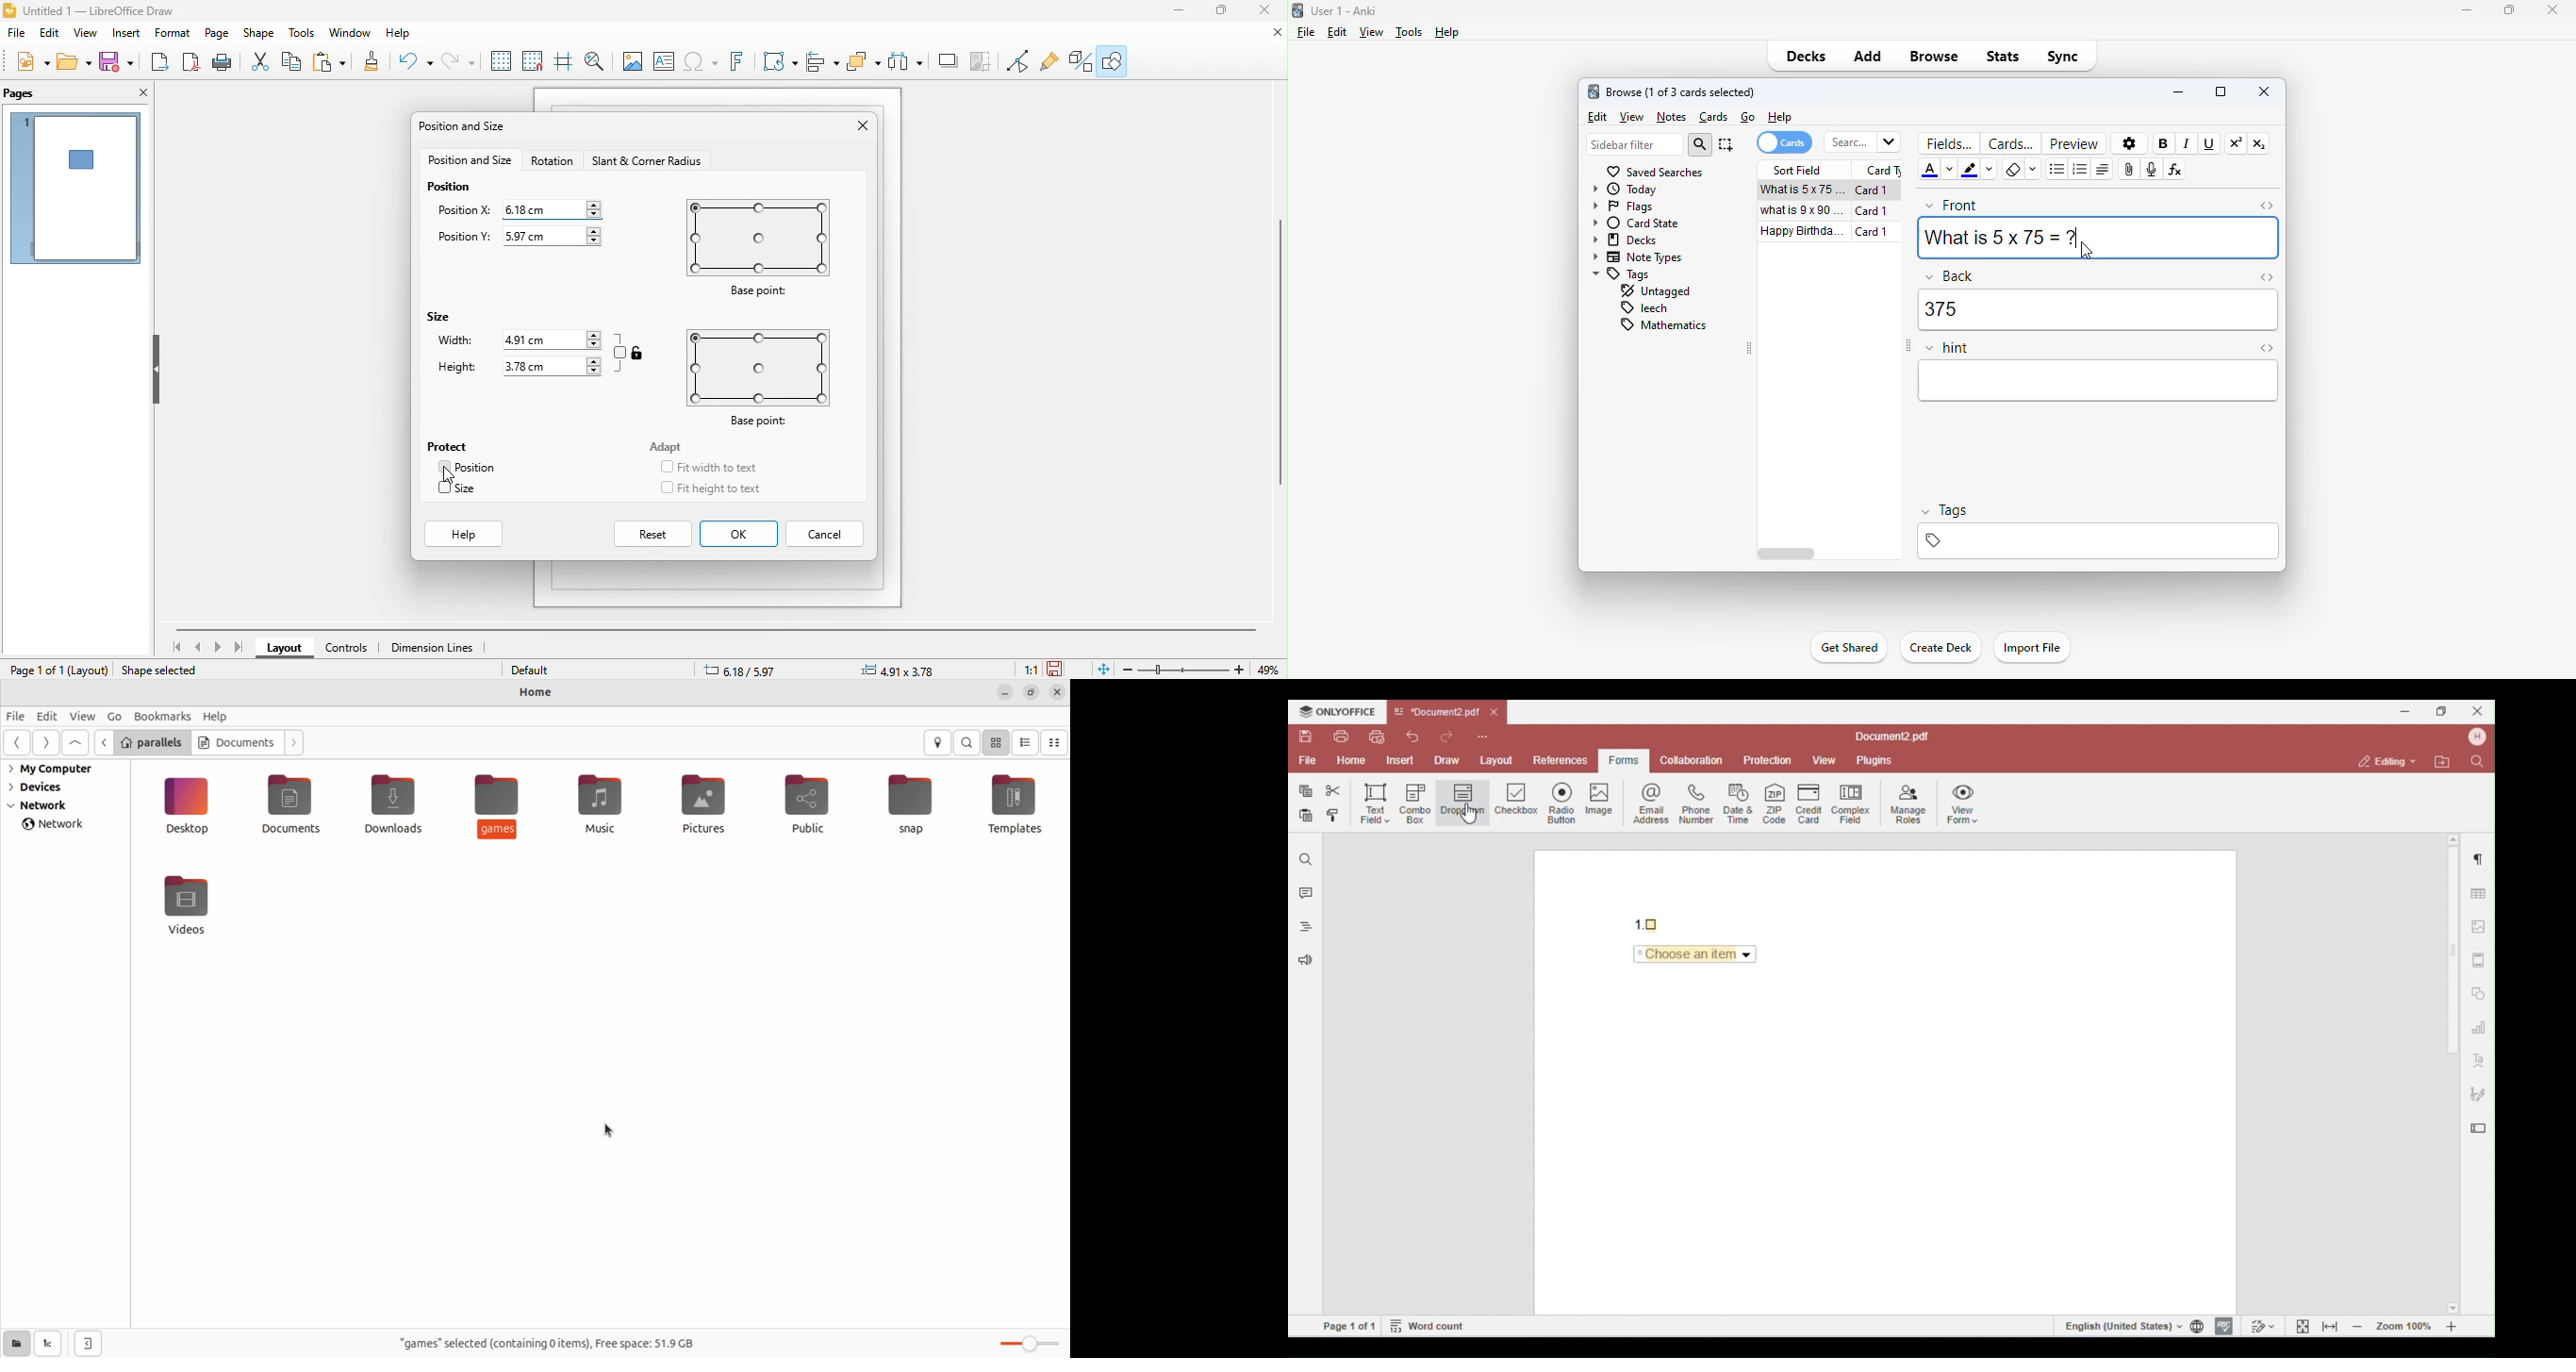 The height and width of the screenshot is (1372, 2576). What do you see at coordinates (1949, 143) in the screenshot?
I see `fields` at bounding box center [1949, 143].